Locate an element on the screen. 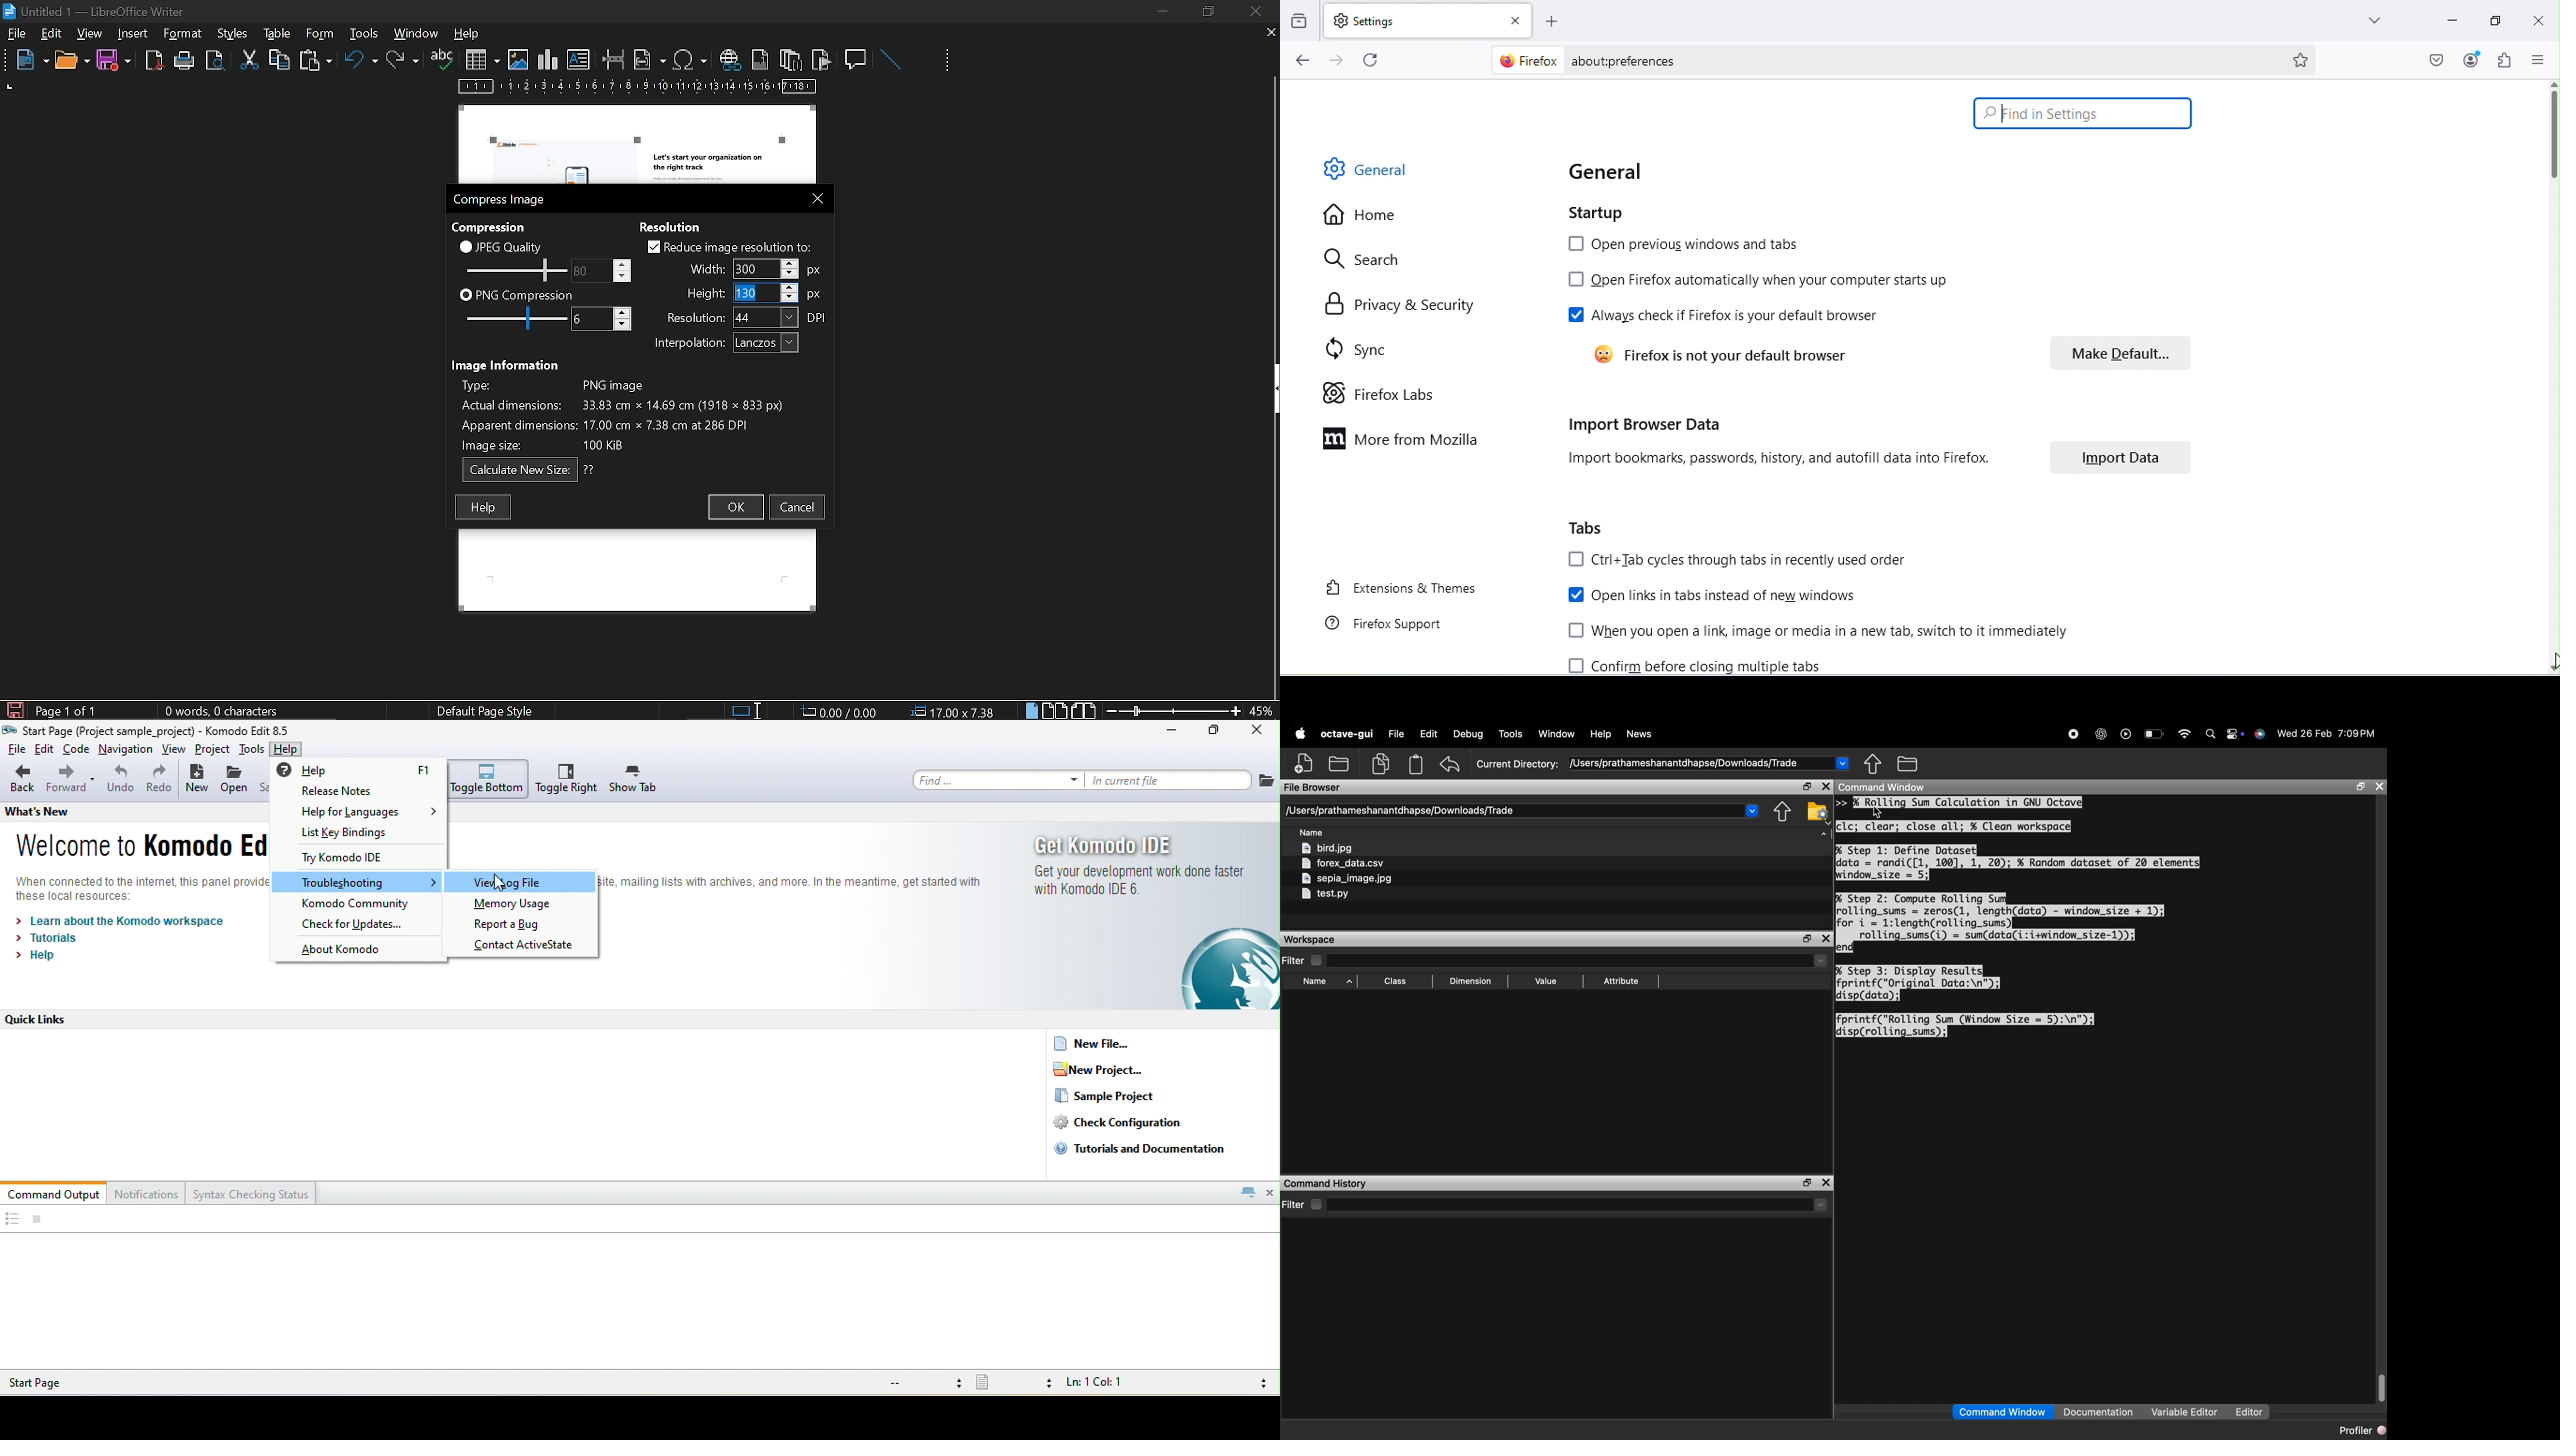 The image size is (2576, 1456). octave-gui is located at coordinates (1348, 734).